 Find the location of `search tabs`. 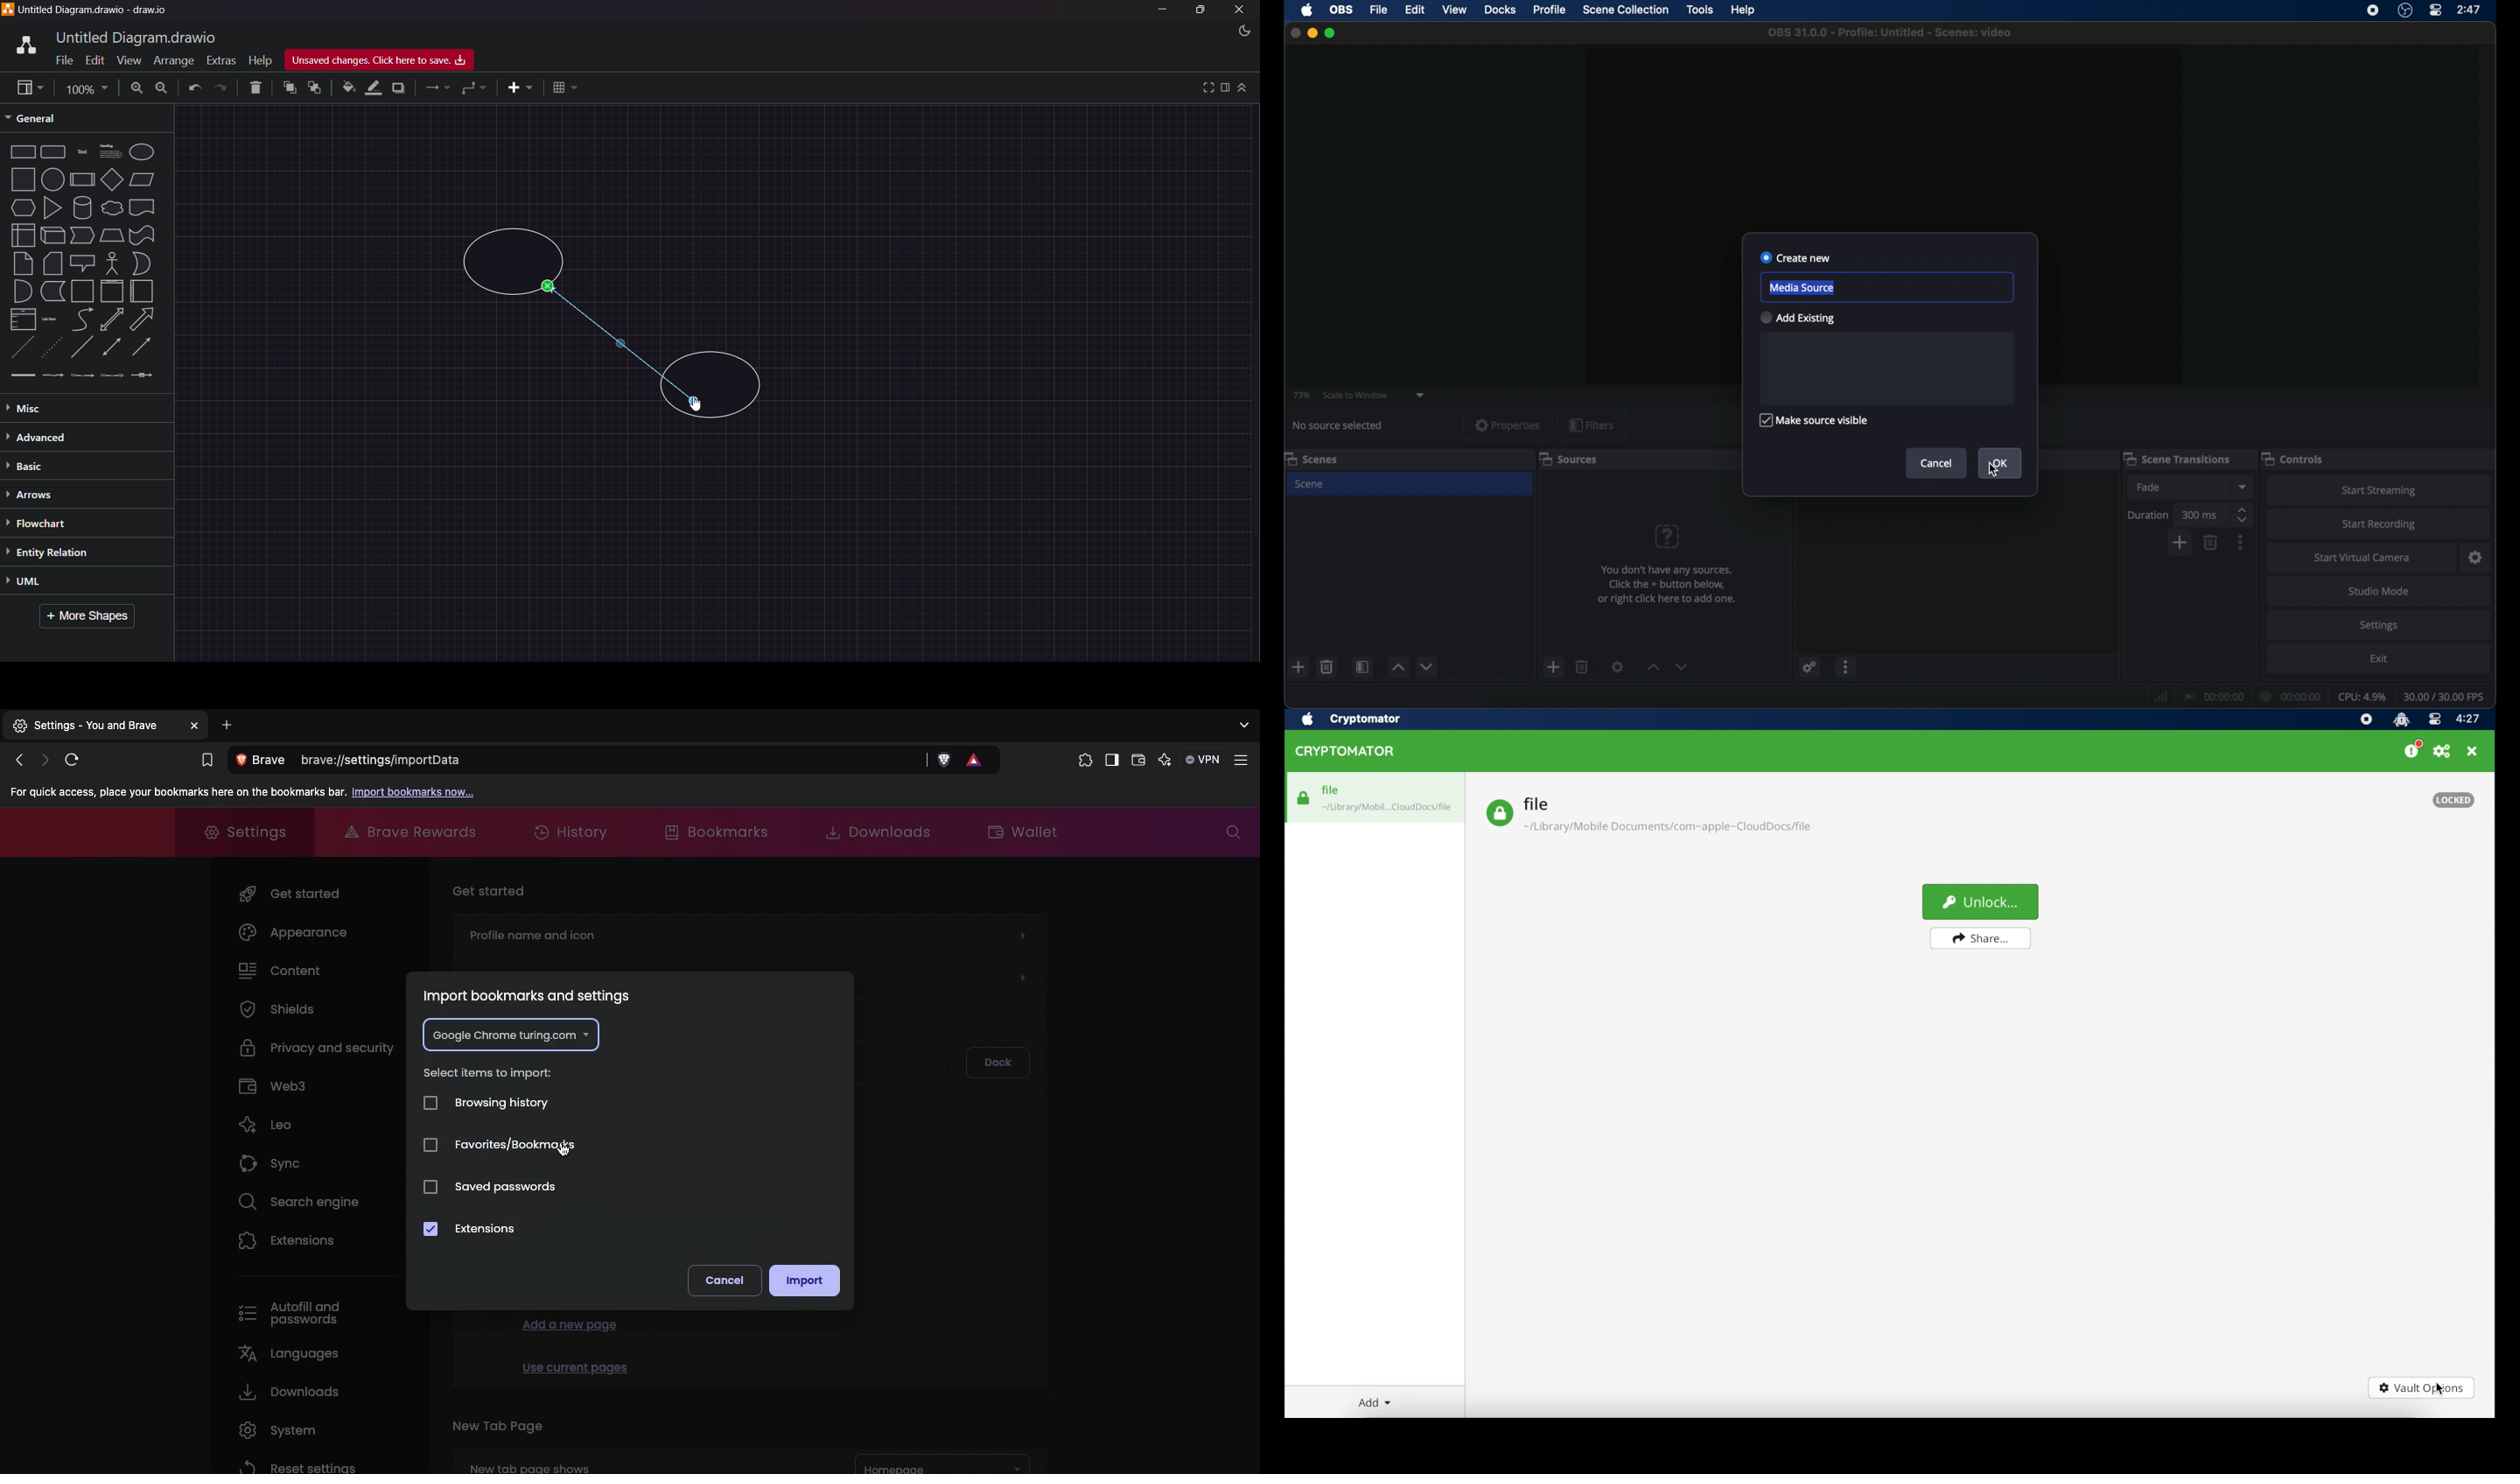

search tabs is located at coordinates (1242, 726).